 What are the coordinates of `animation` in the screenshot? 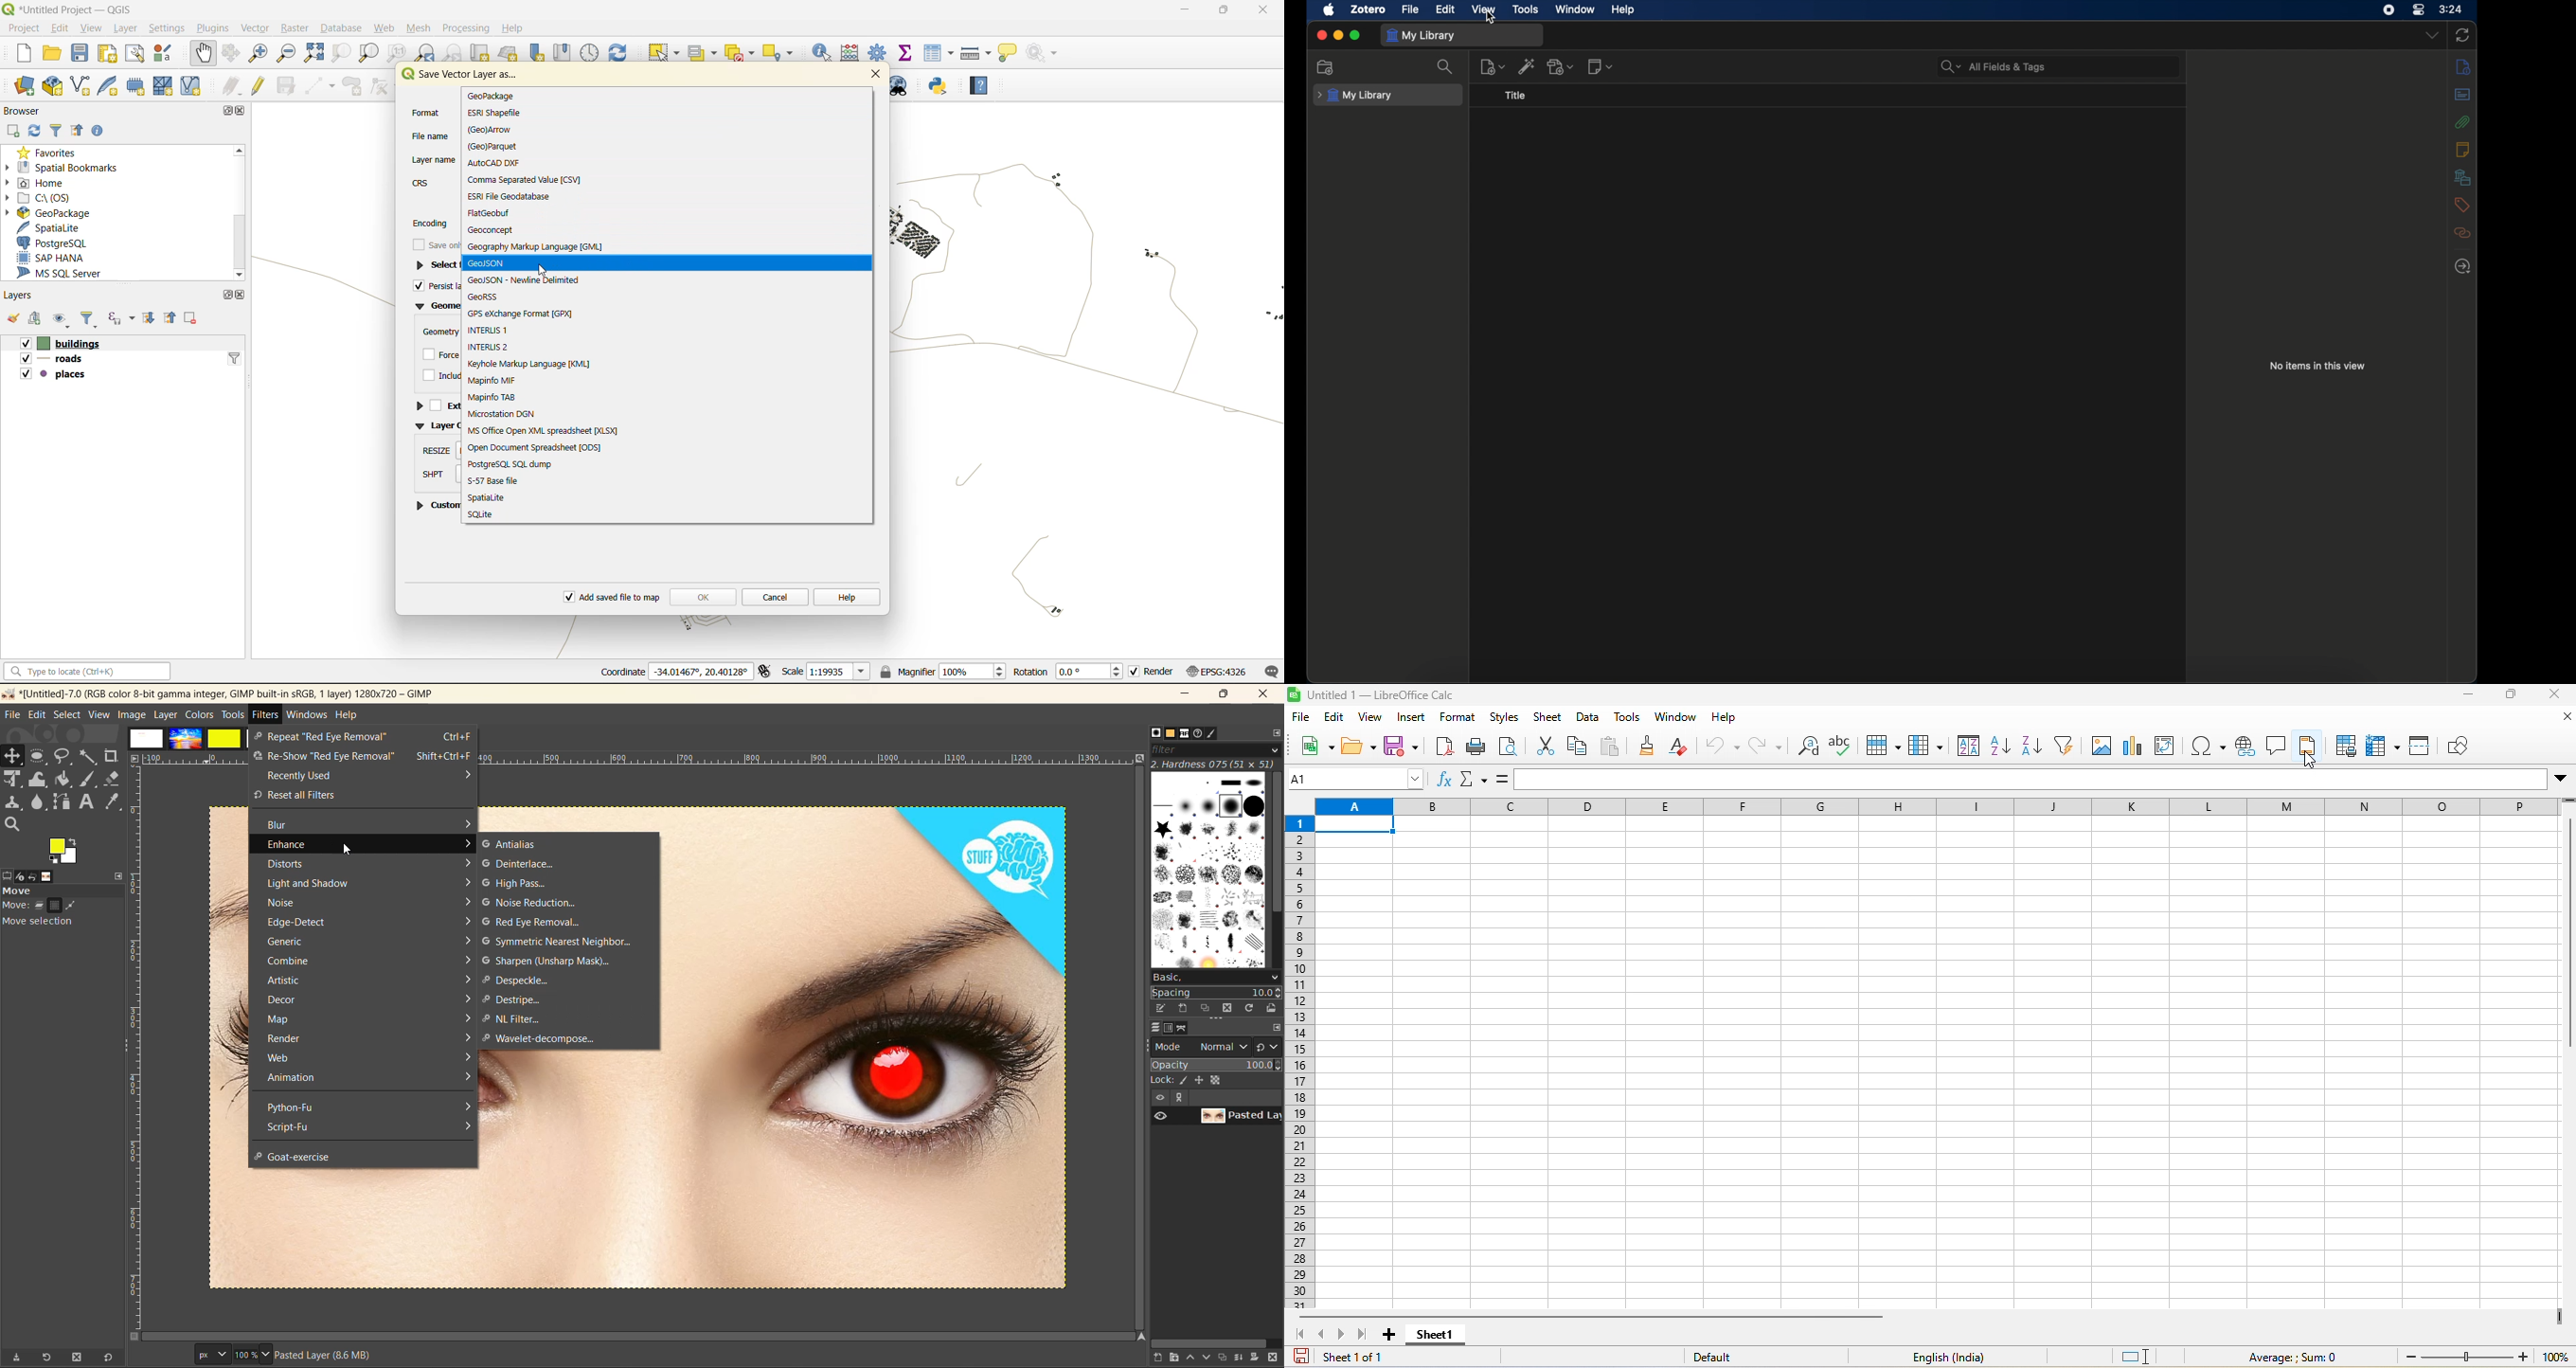 It's located at (368, 1077).